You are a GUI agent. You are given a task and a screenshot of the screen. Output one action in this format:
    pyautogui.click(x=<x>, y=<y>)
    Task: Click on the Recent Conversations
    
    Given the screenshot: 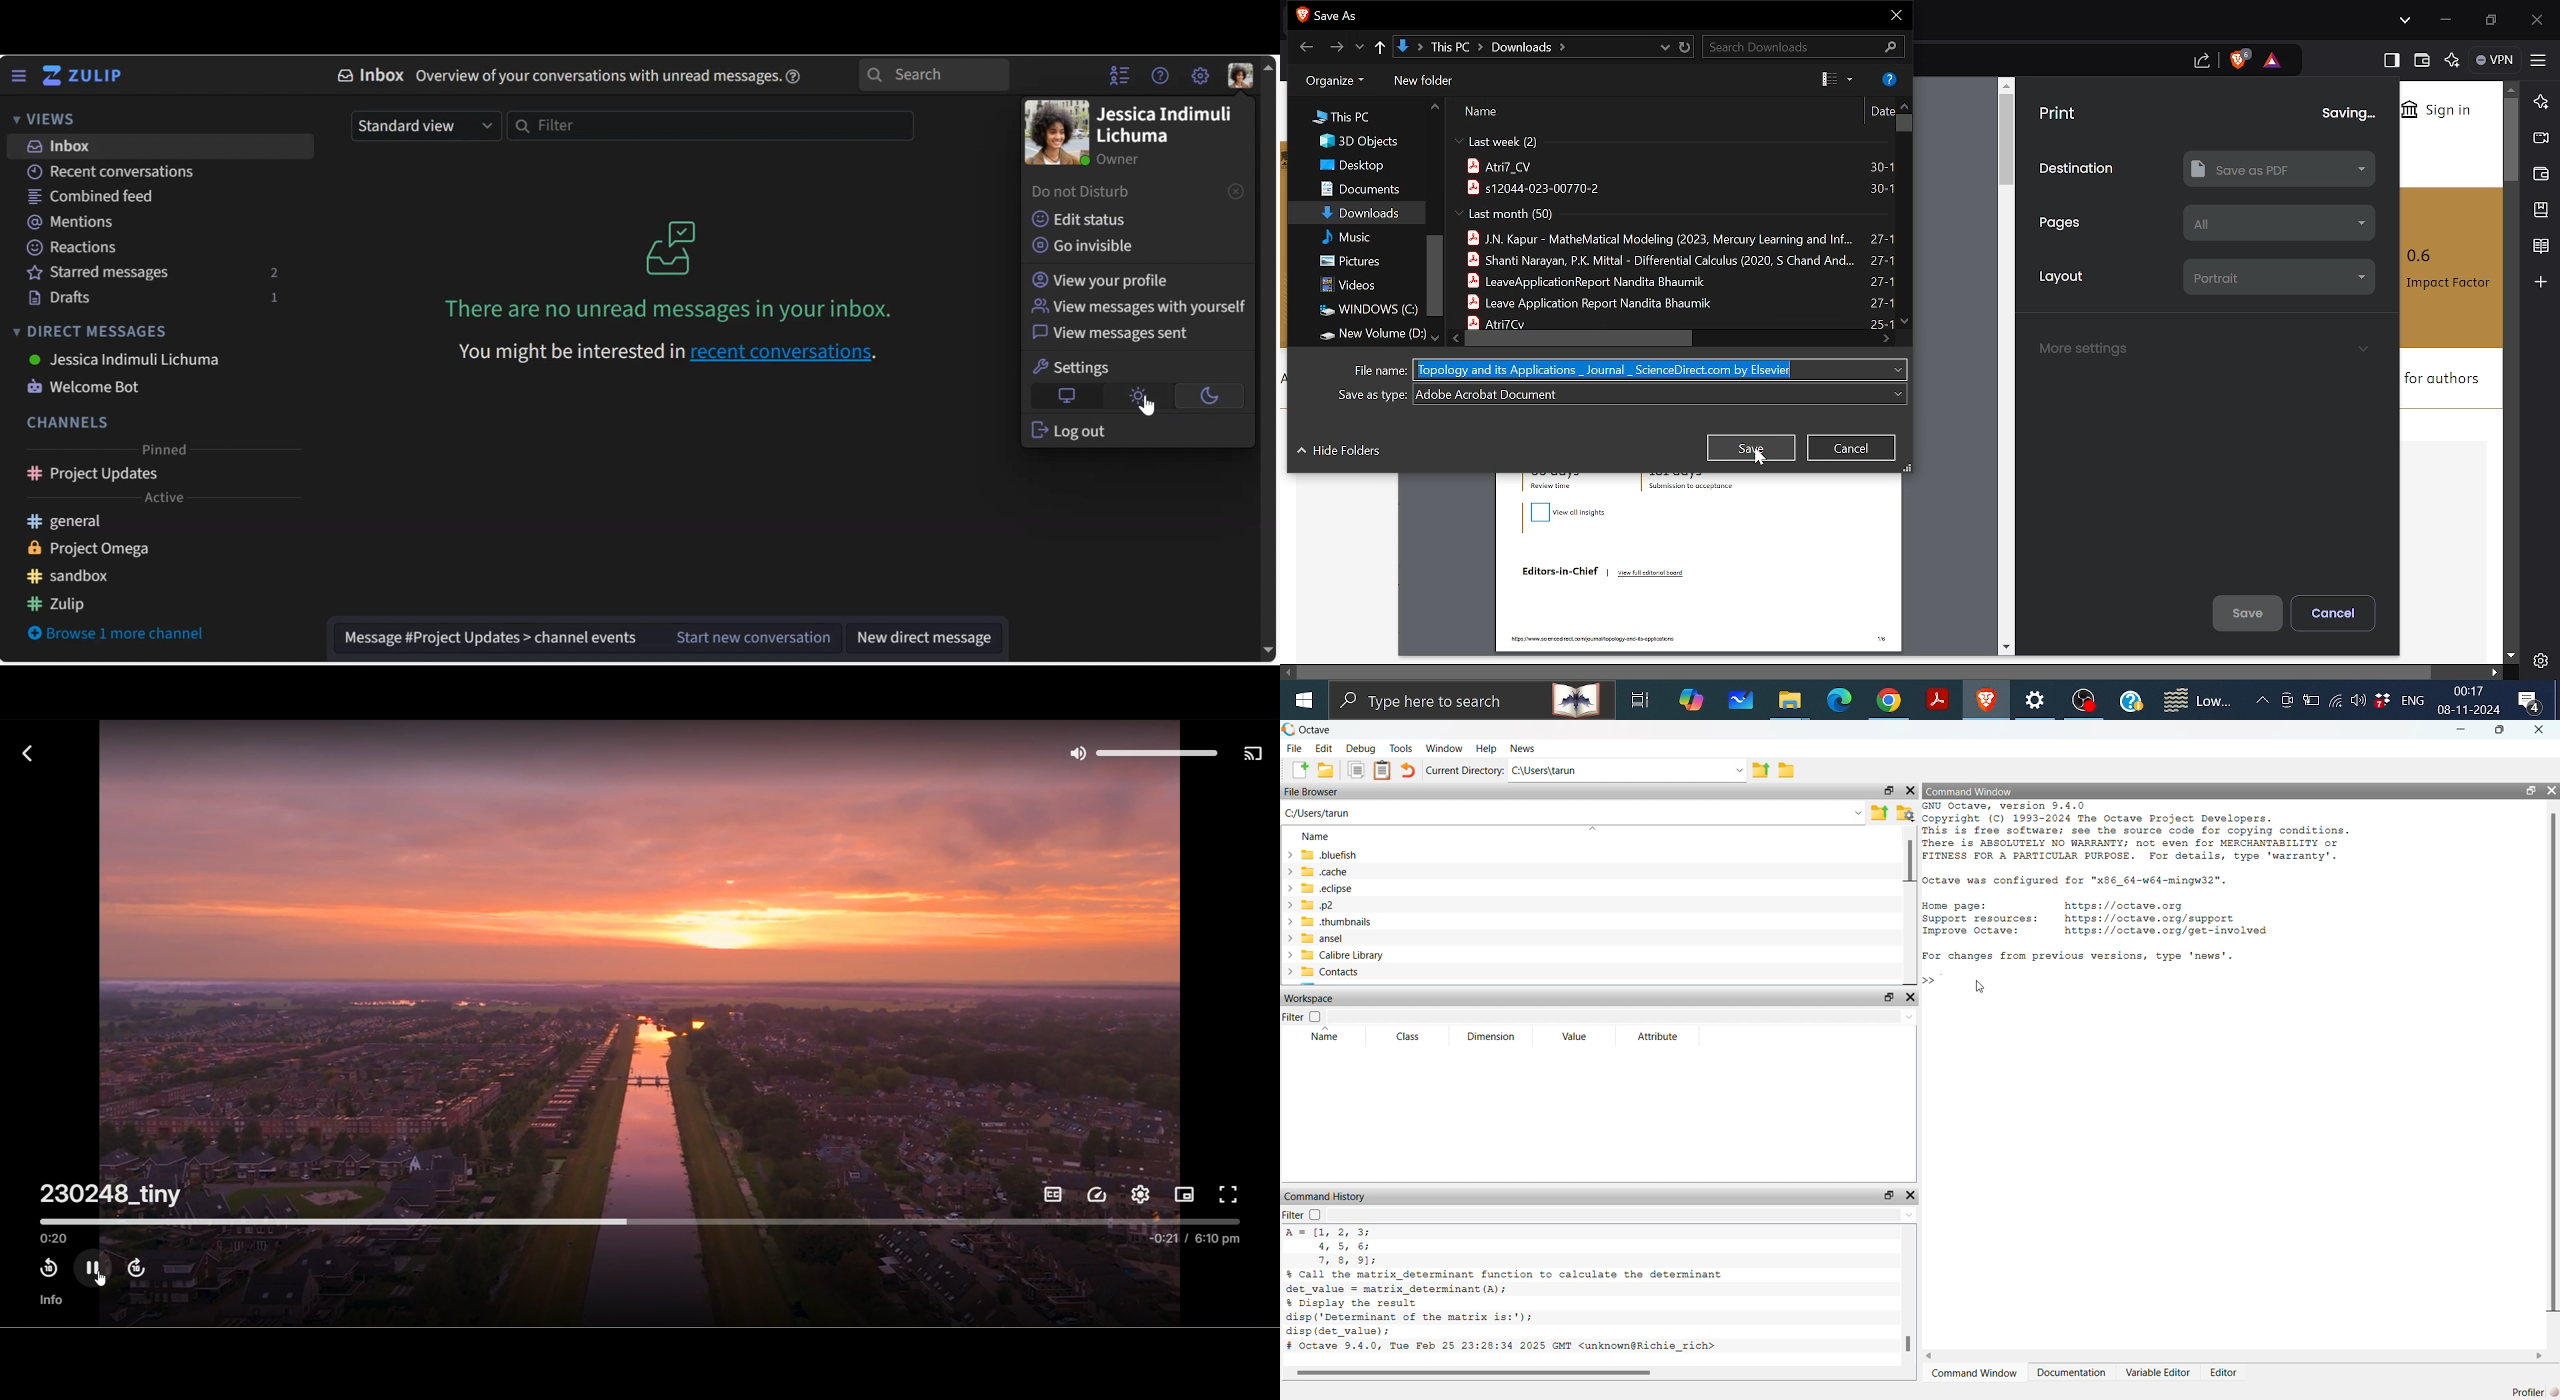 What is the action you would take?
    pyautogui.click(x=110, y=171)
    